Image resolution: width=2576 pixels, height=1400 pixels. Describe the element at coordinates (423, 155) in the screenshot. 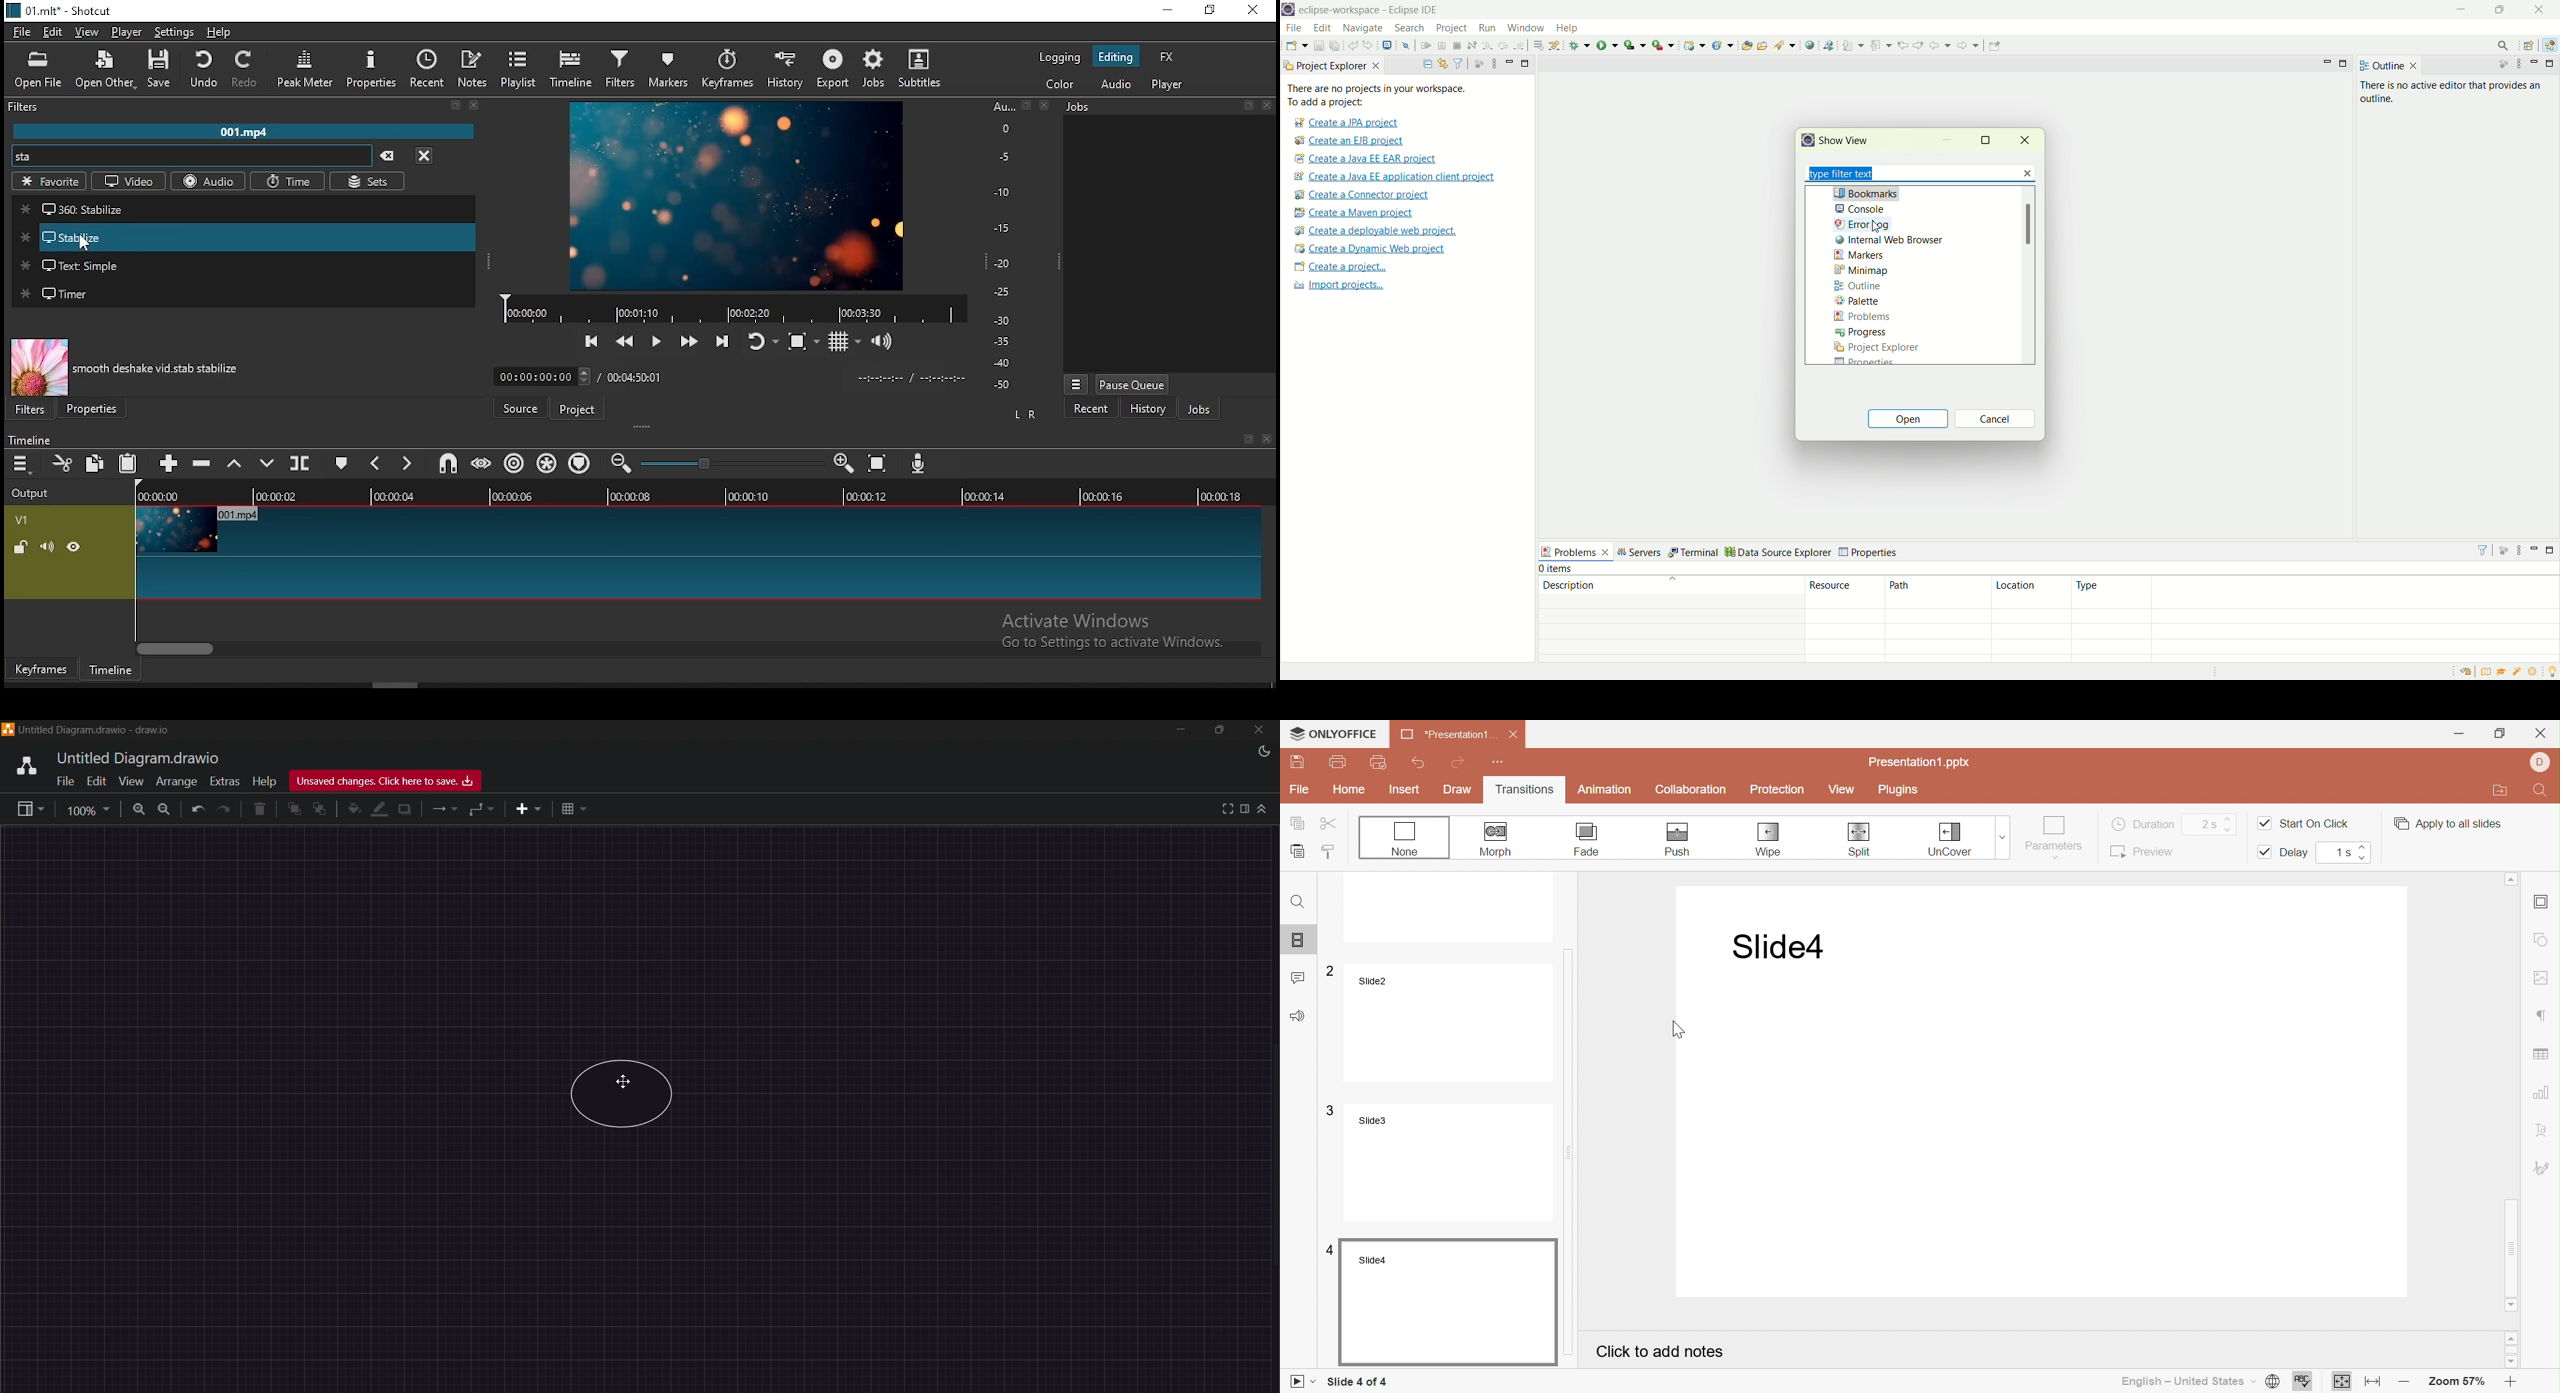

I see `close menu` at that location.